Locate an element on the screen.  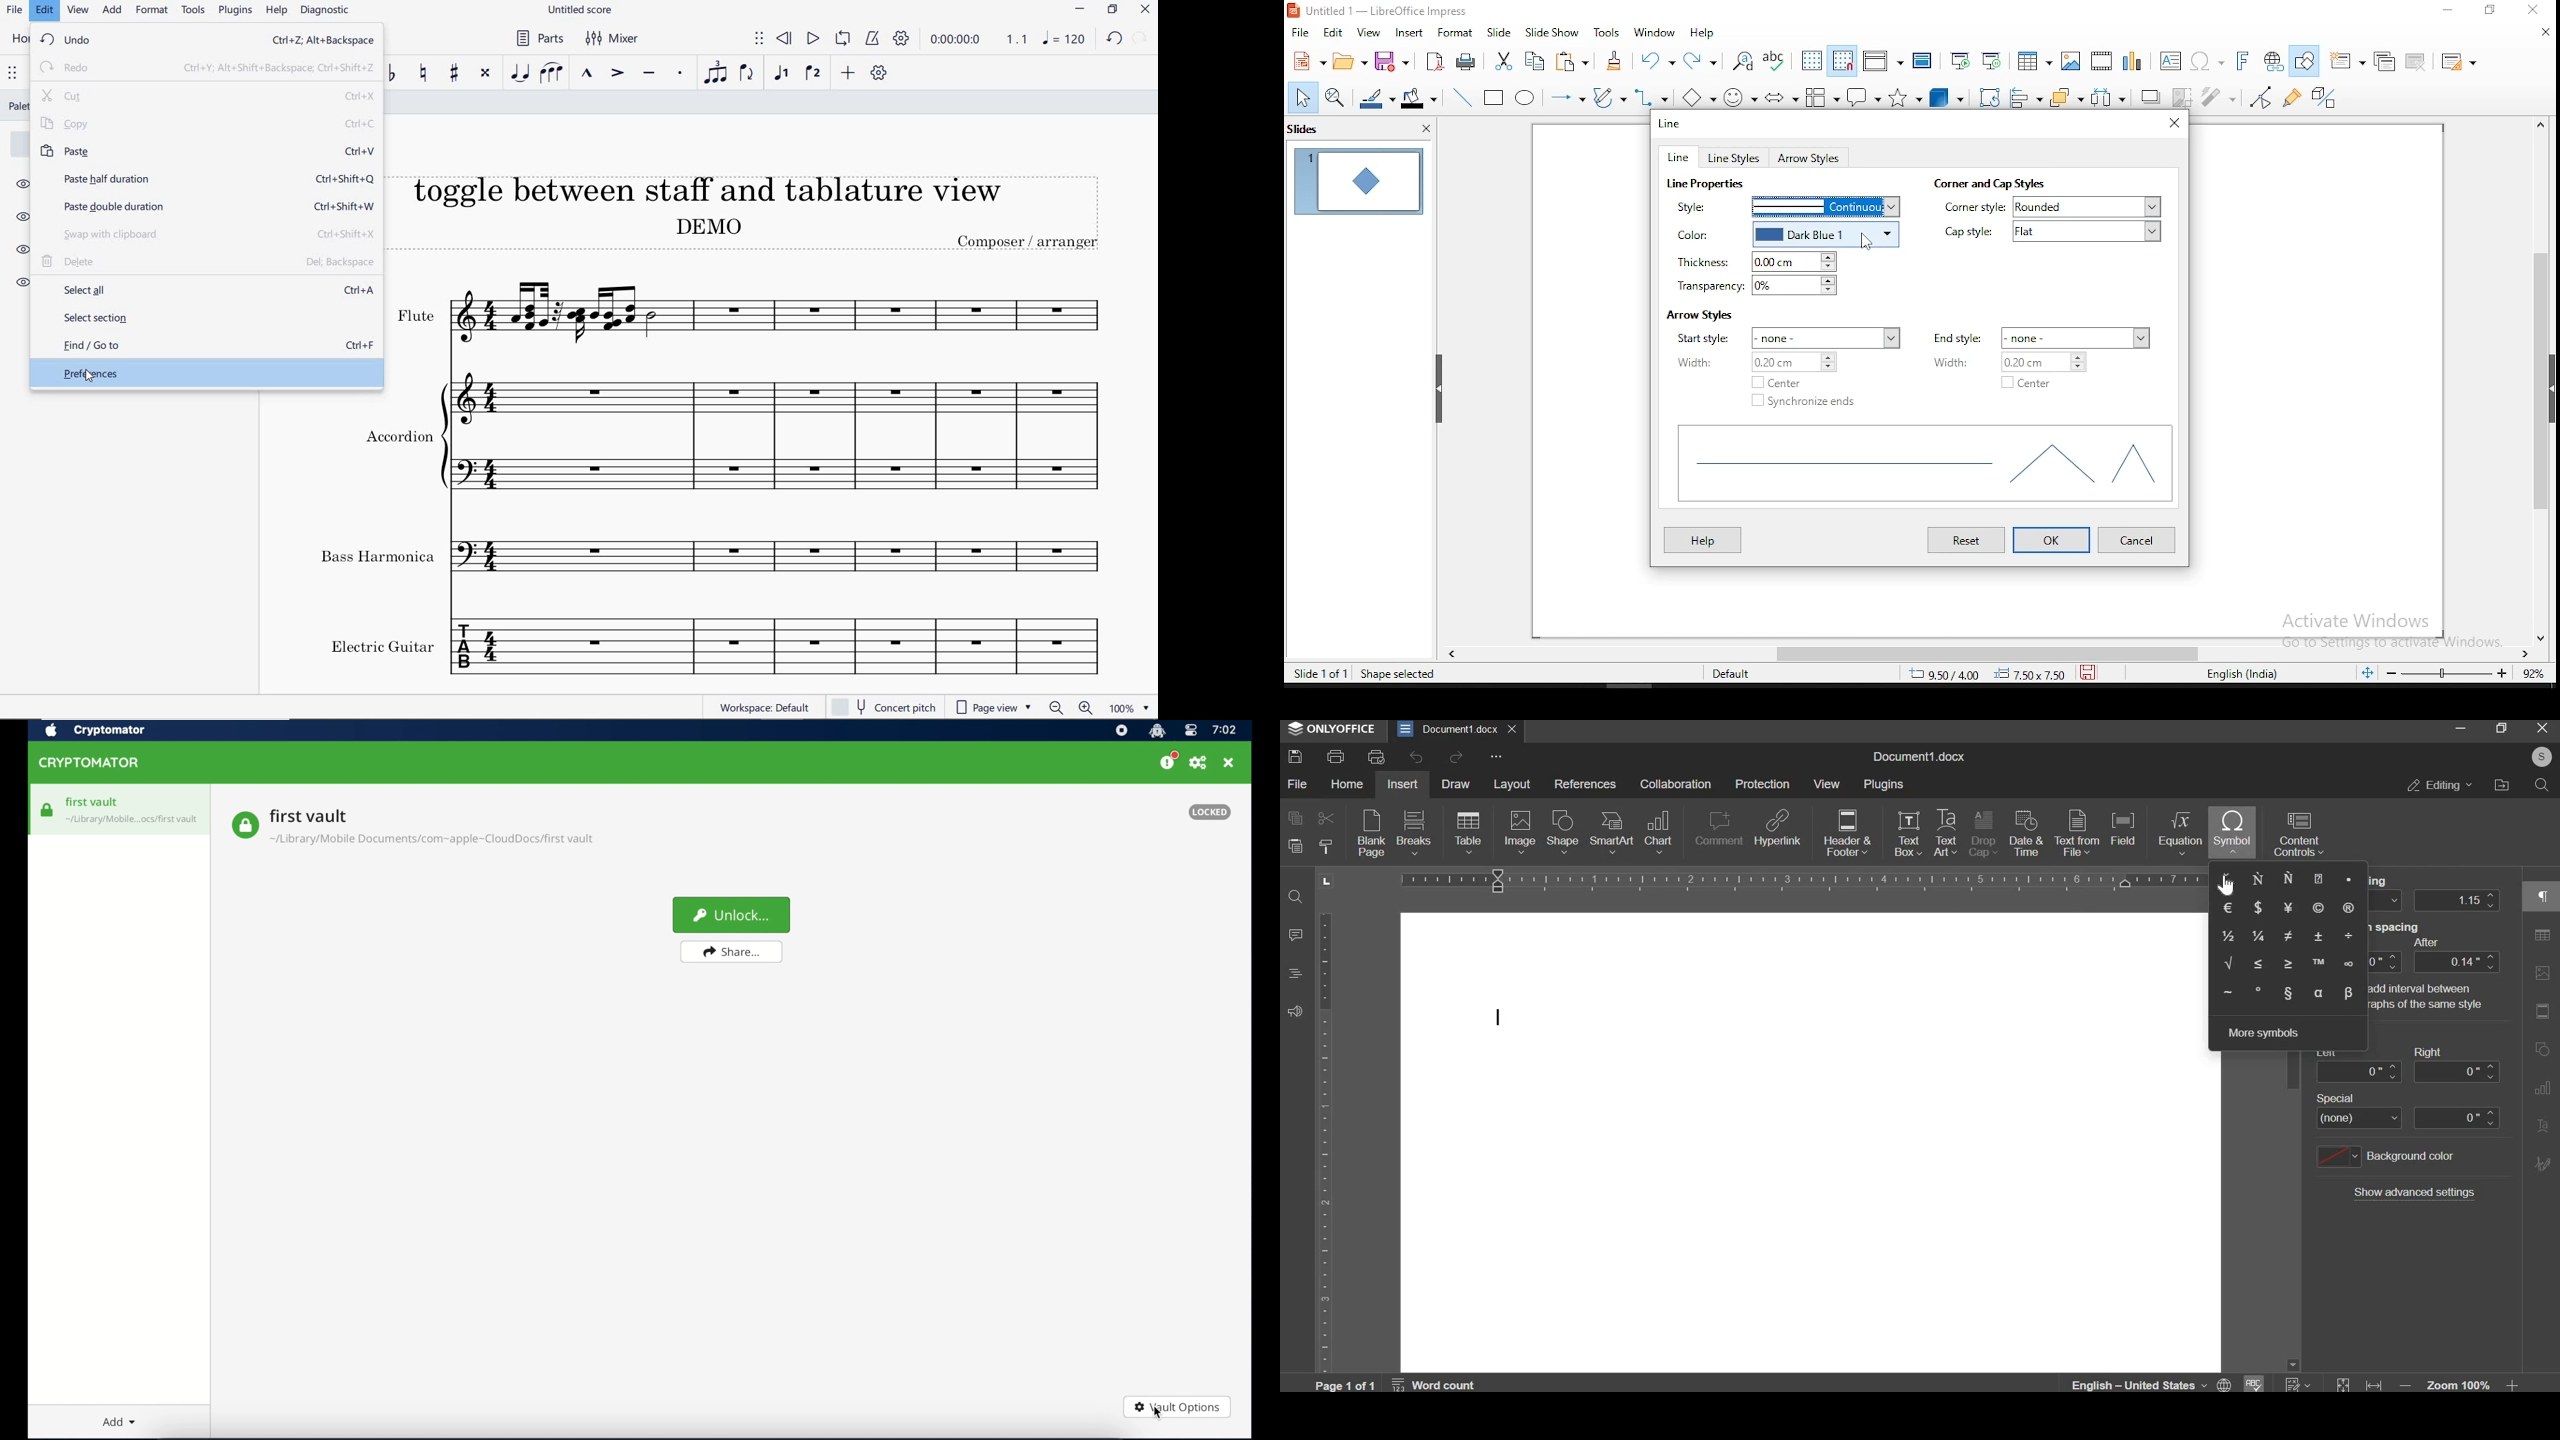
file name is located at coordinates (579, 10).